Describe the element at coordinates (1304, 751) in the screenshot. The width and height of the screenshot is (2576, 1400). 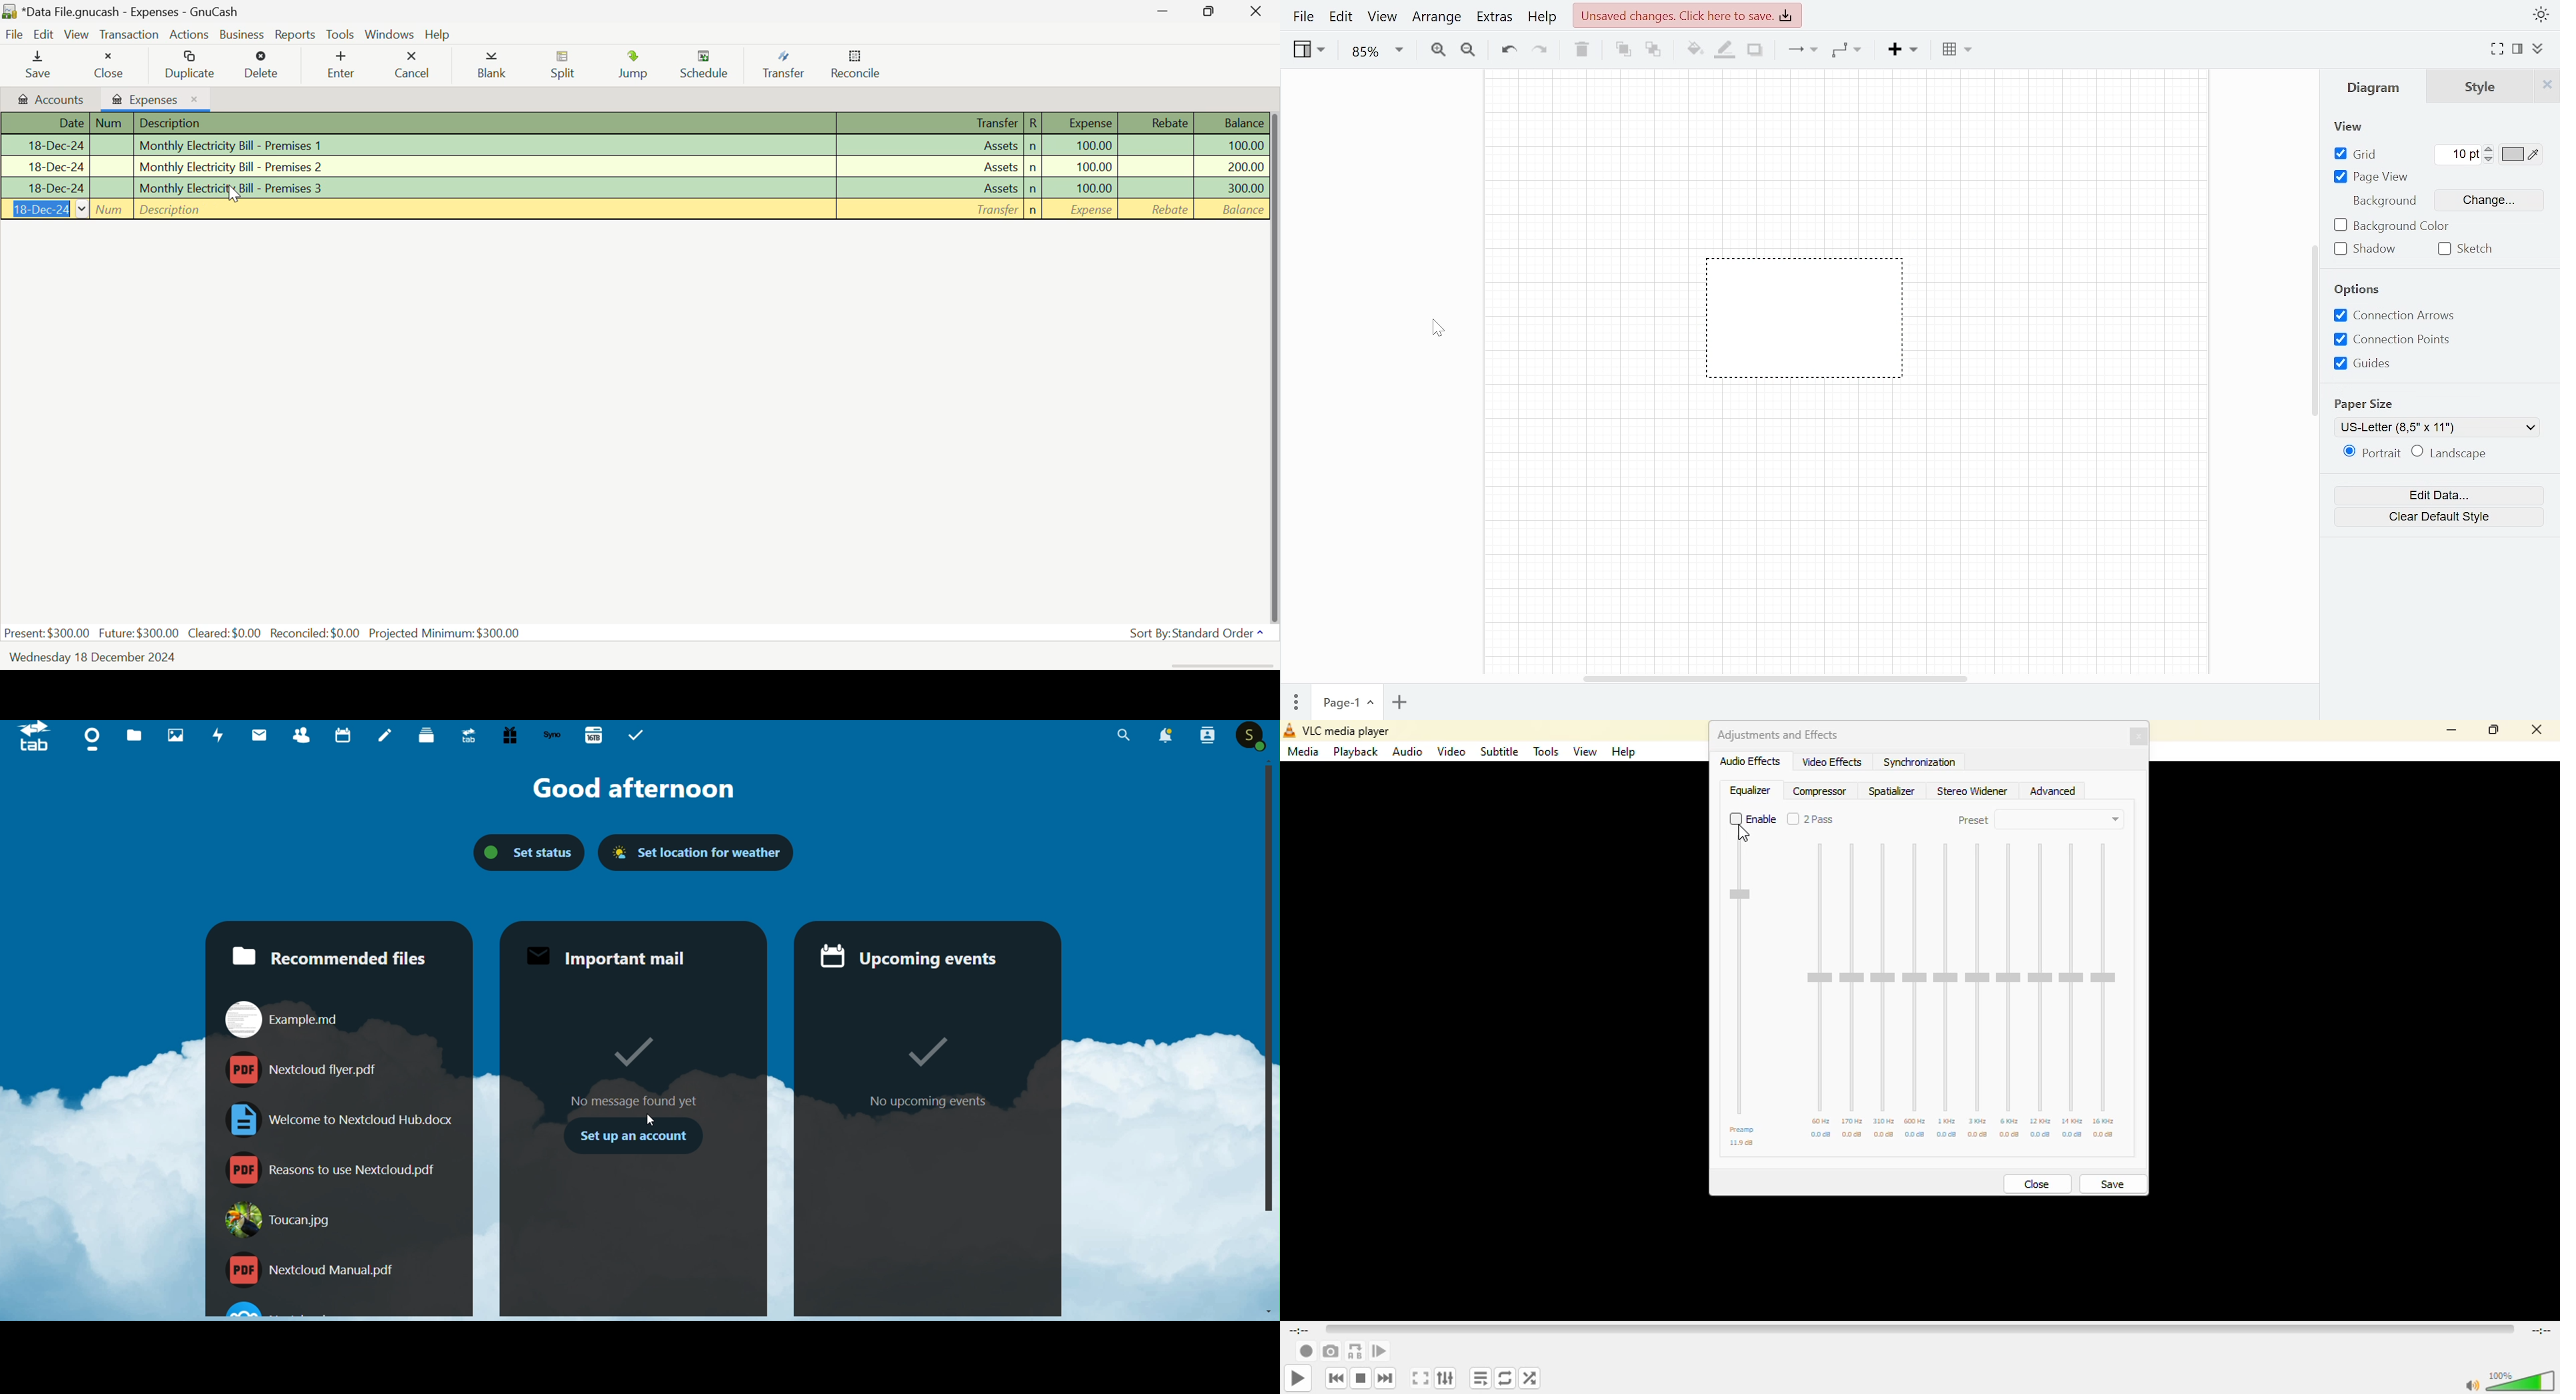
I see `media` at that location.